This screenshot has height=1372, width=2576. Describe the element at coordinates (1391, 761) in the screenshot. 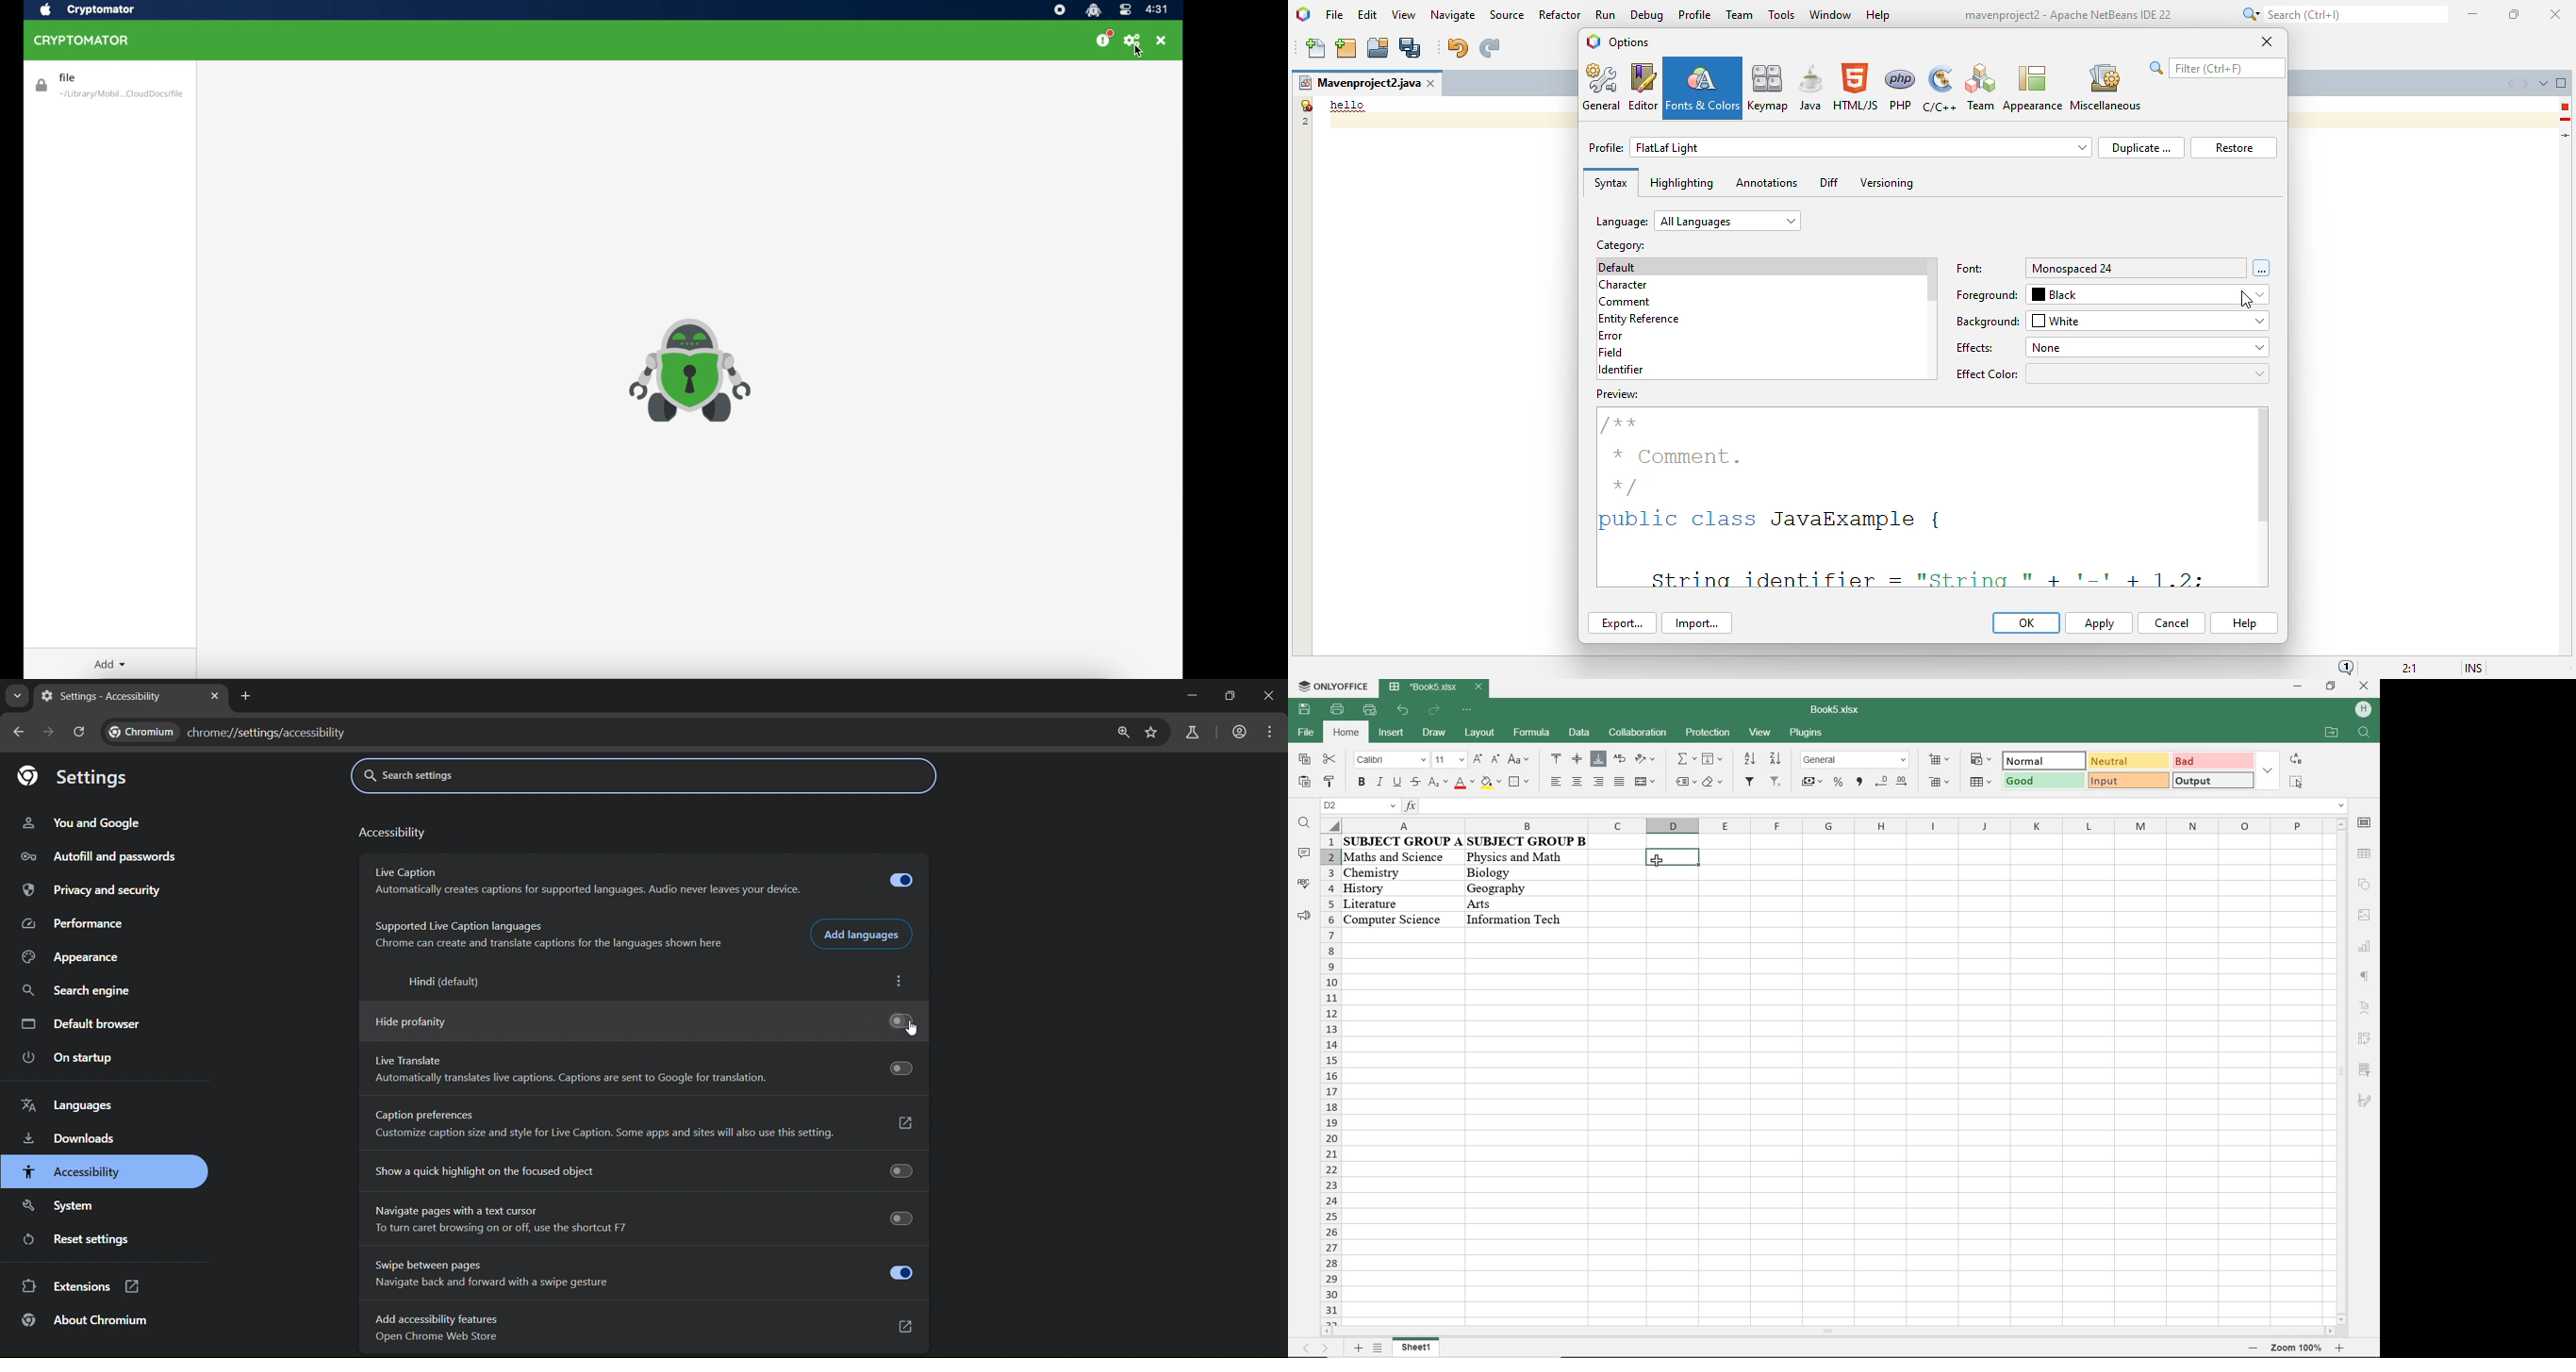

I see `font` at that location.